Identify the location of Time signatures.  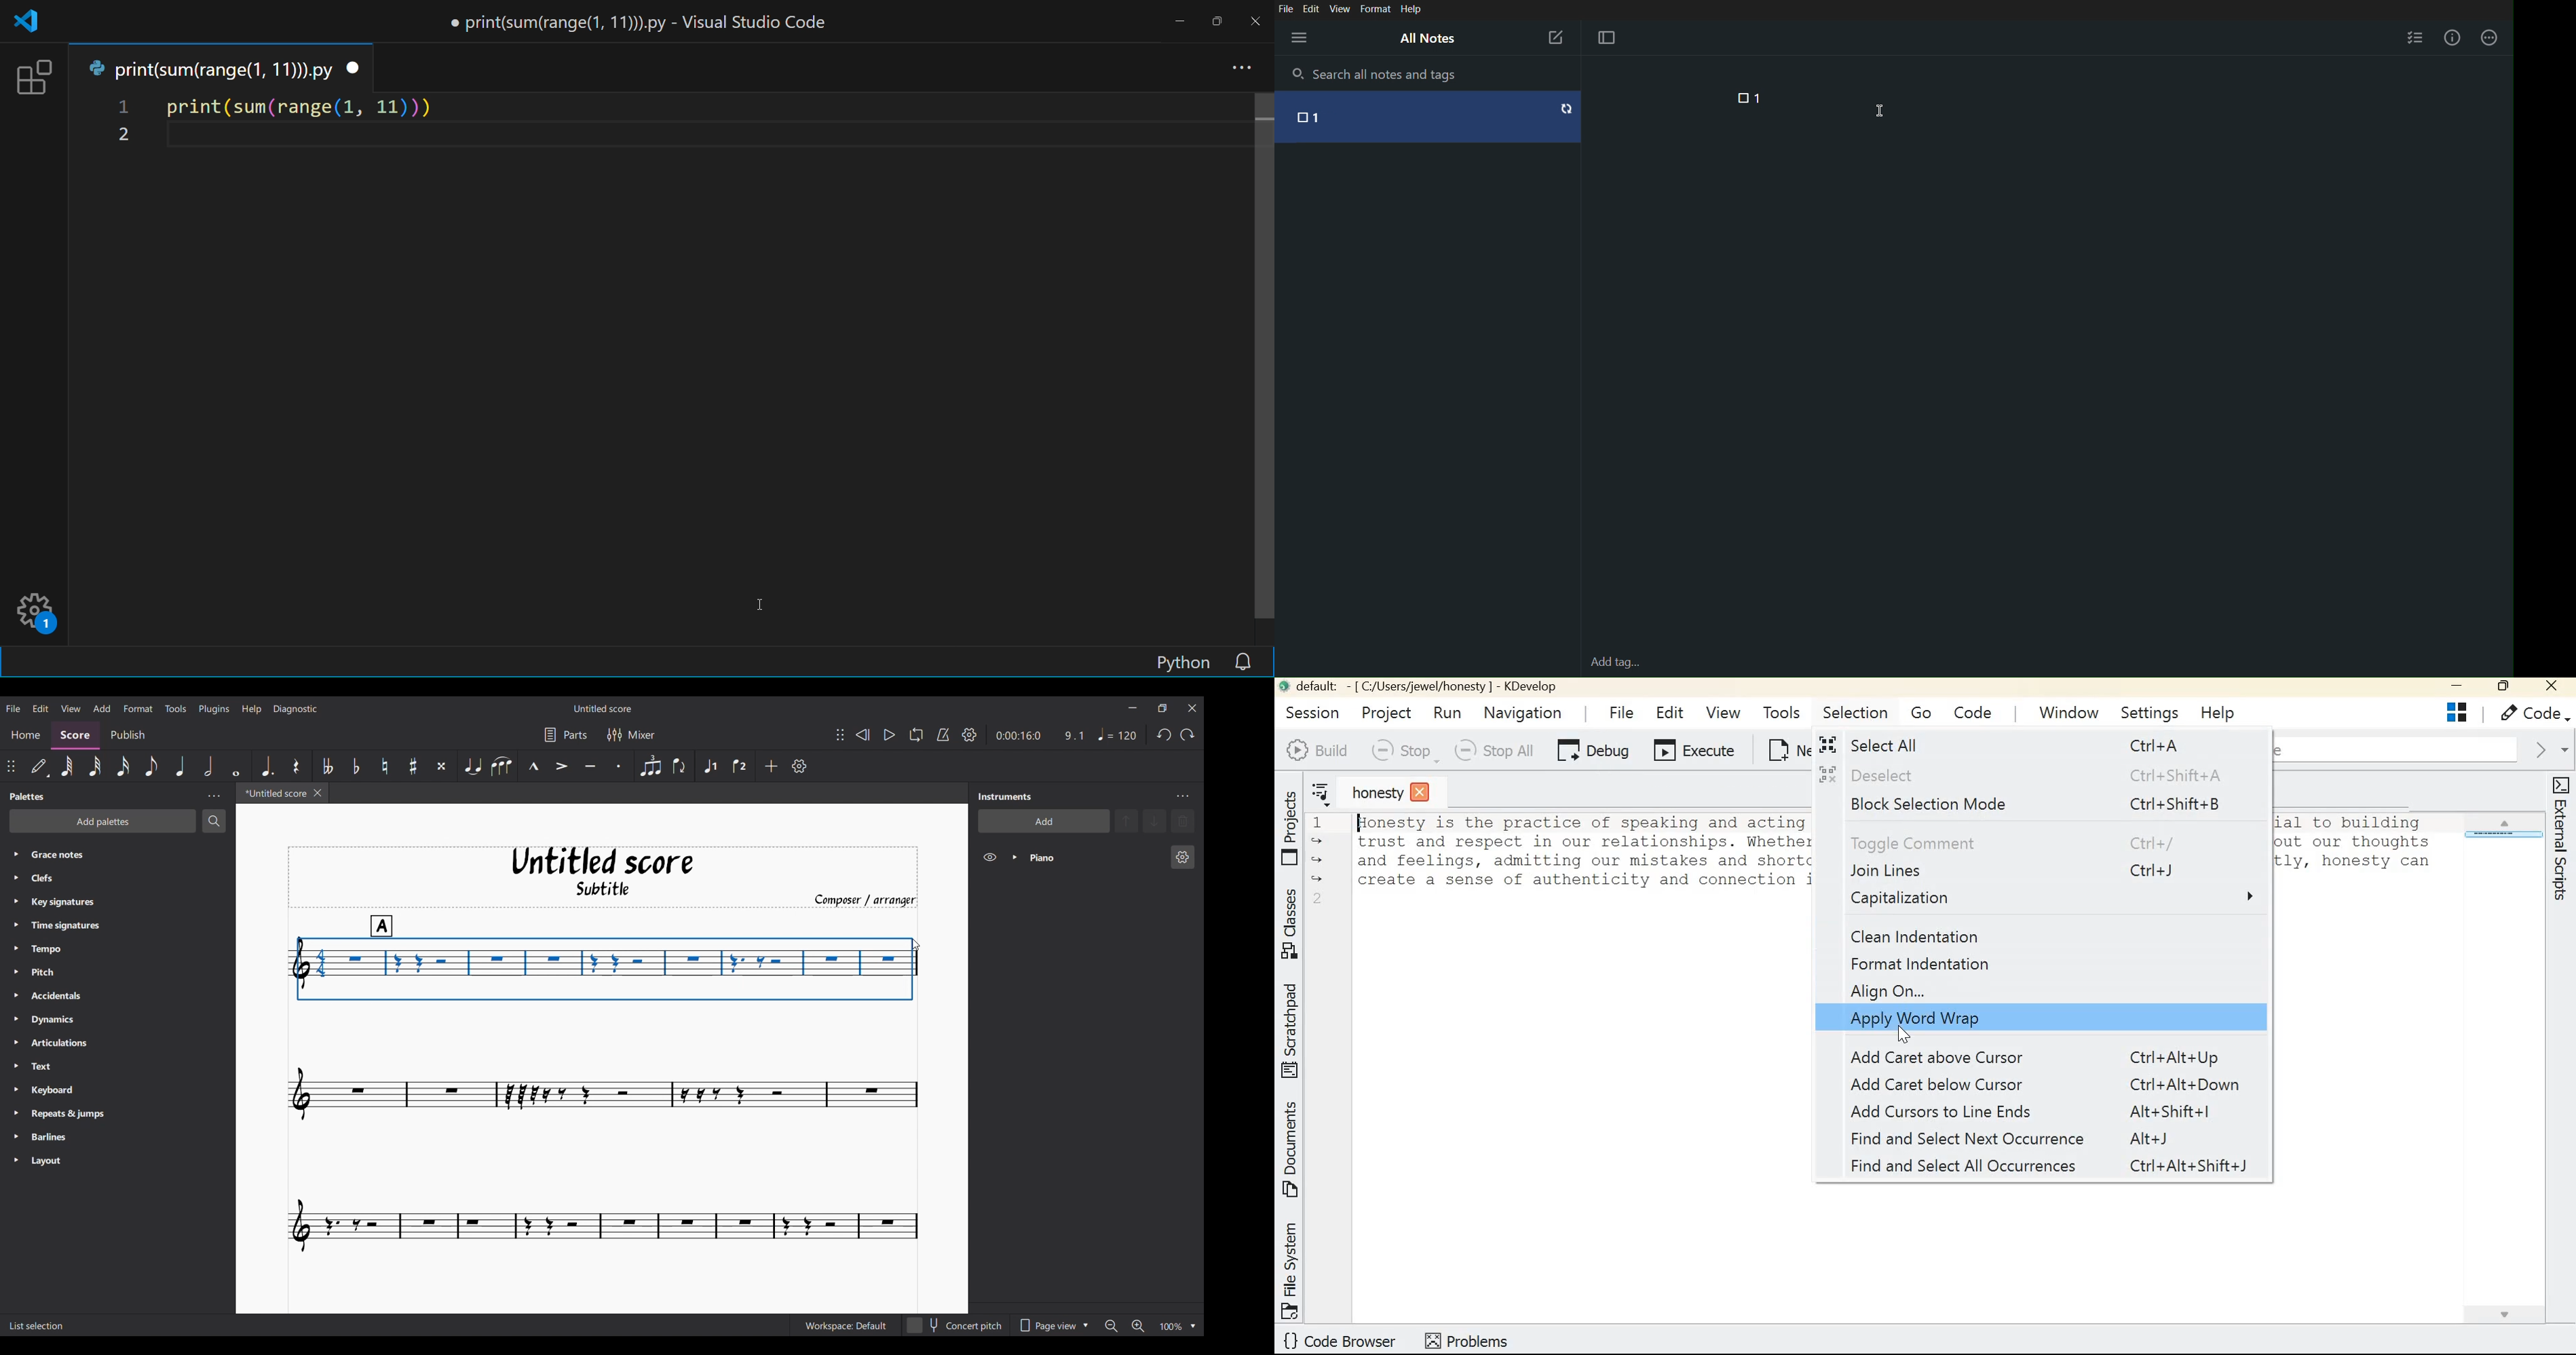
(77, 925).